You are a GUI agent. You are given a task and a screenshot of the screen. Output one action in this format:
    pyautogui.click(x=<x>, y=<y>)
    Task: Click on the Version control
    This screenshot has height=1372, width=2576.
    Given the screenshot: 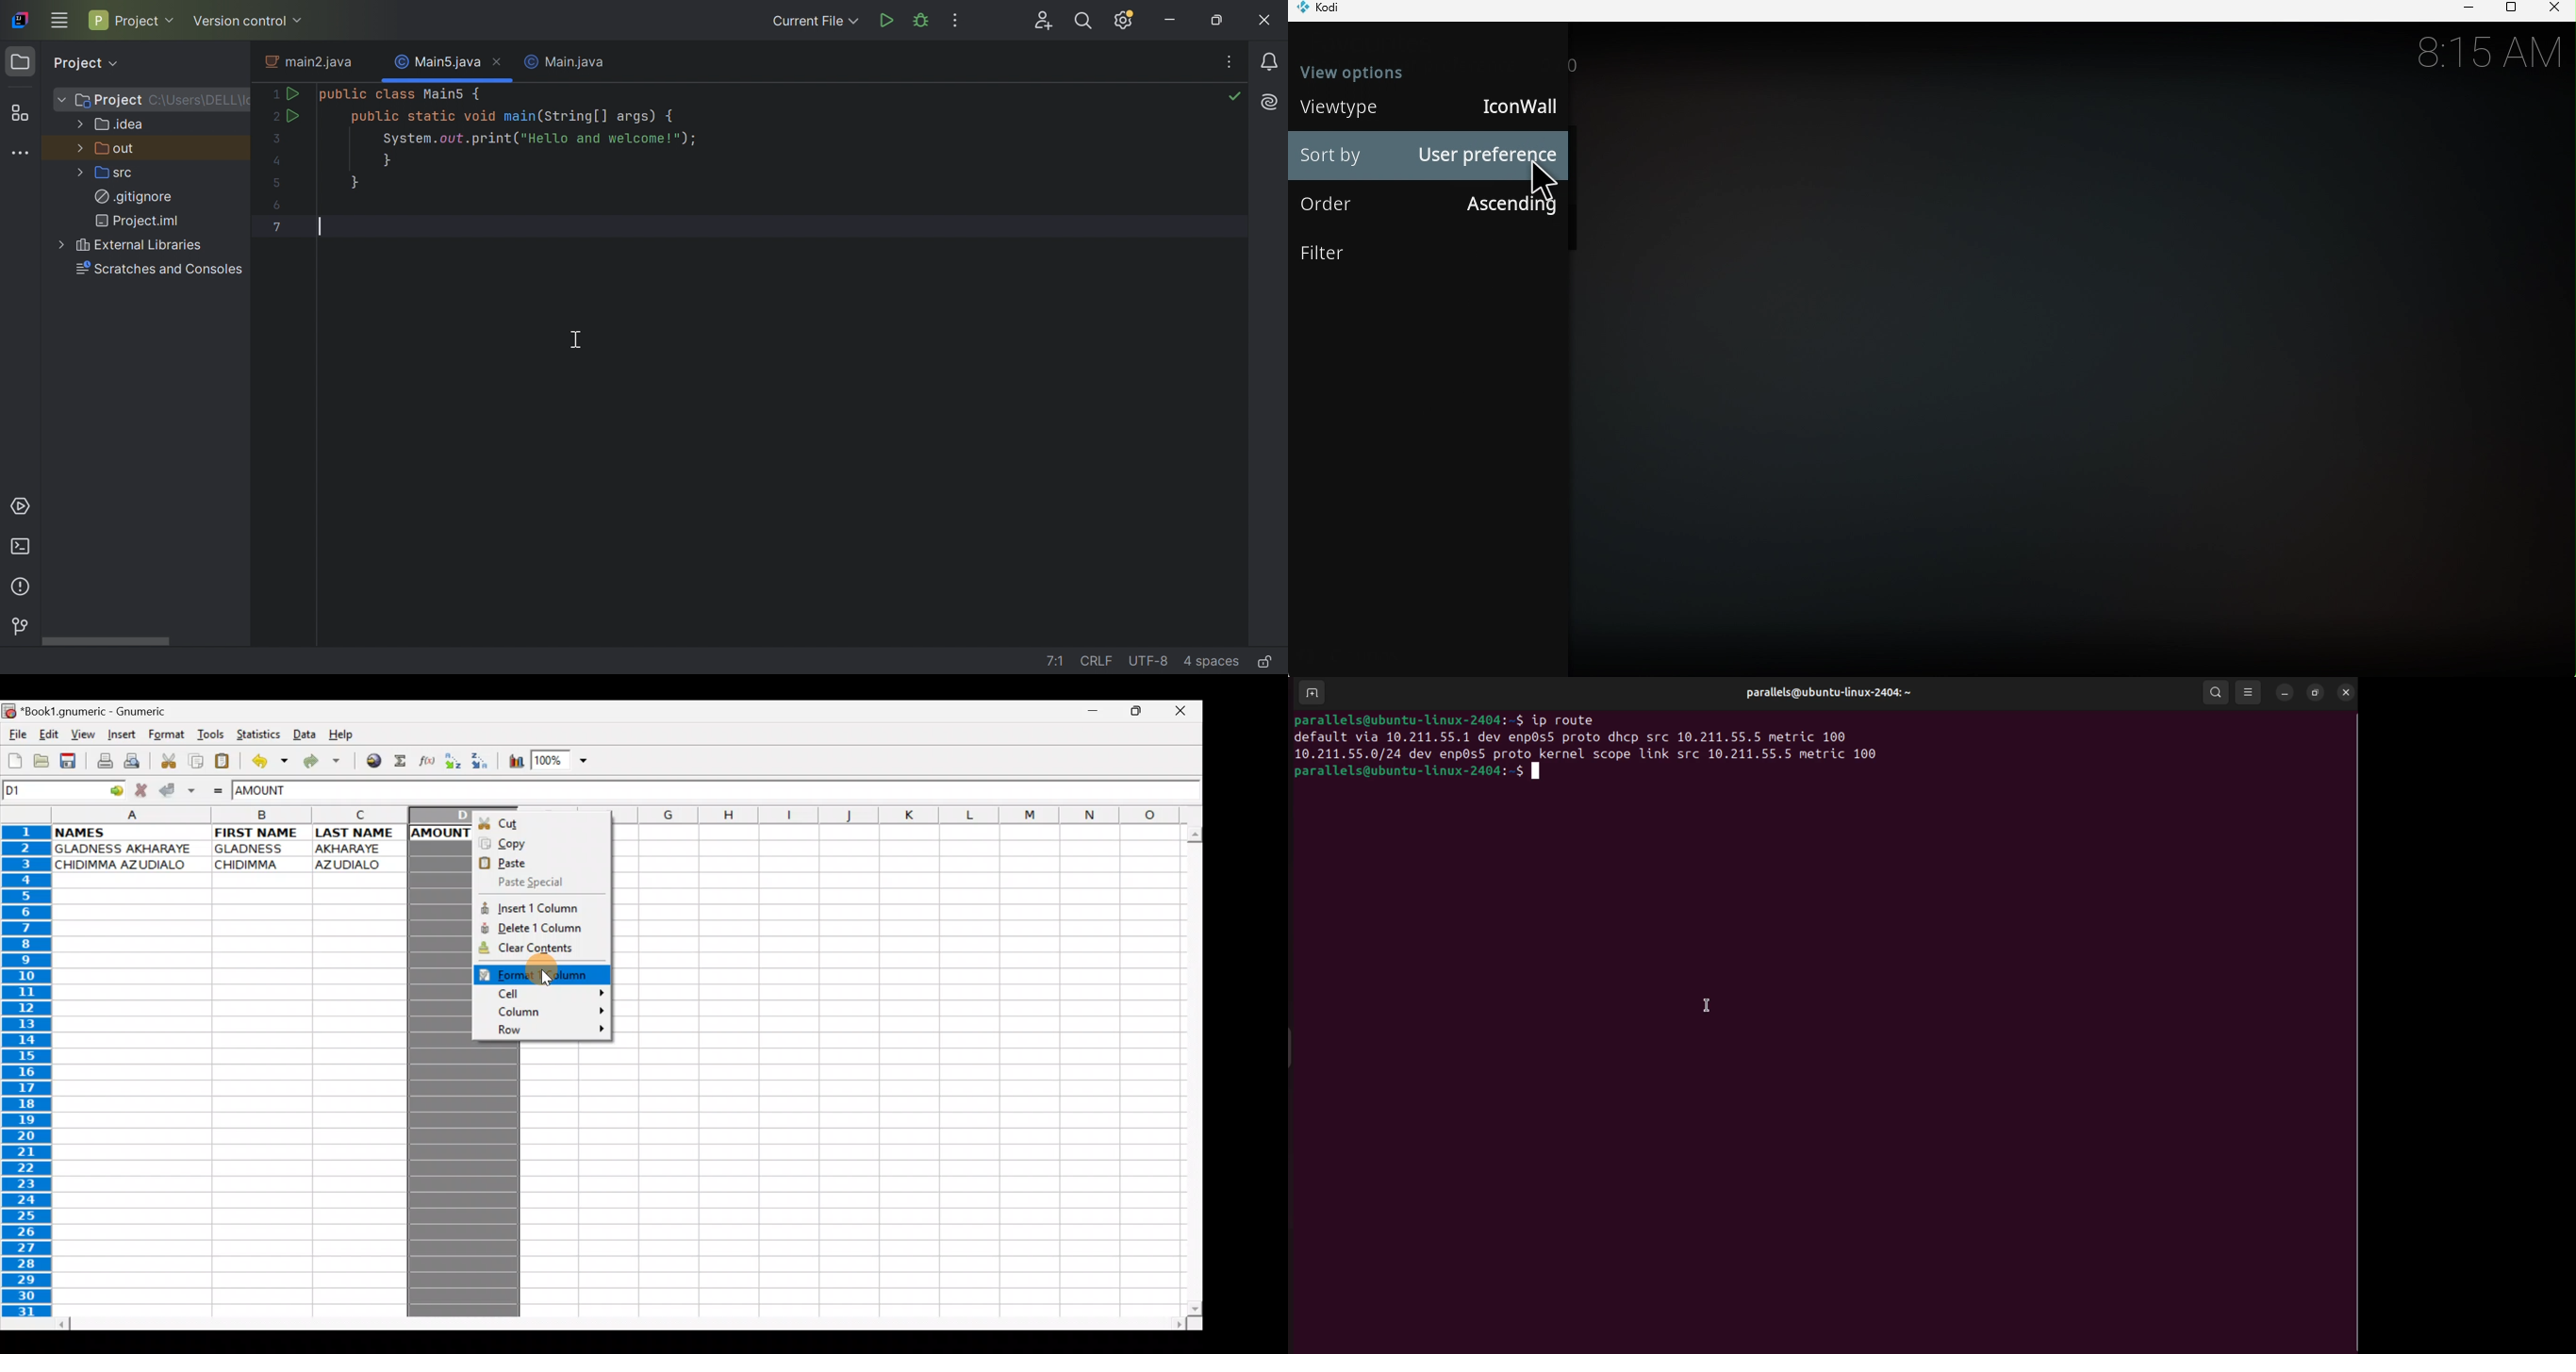 What is the action you would take?
    pyautogui.click(x=250, y=21)
    